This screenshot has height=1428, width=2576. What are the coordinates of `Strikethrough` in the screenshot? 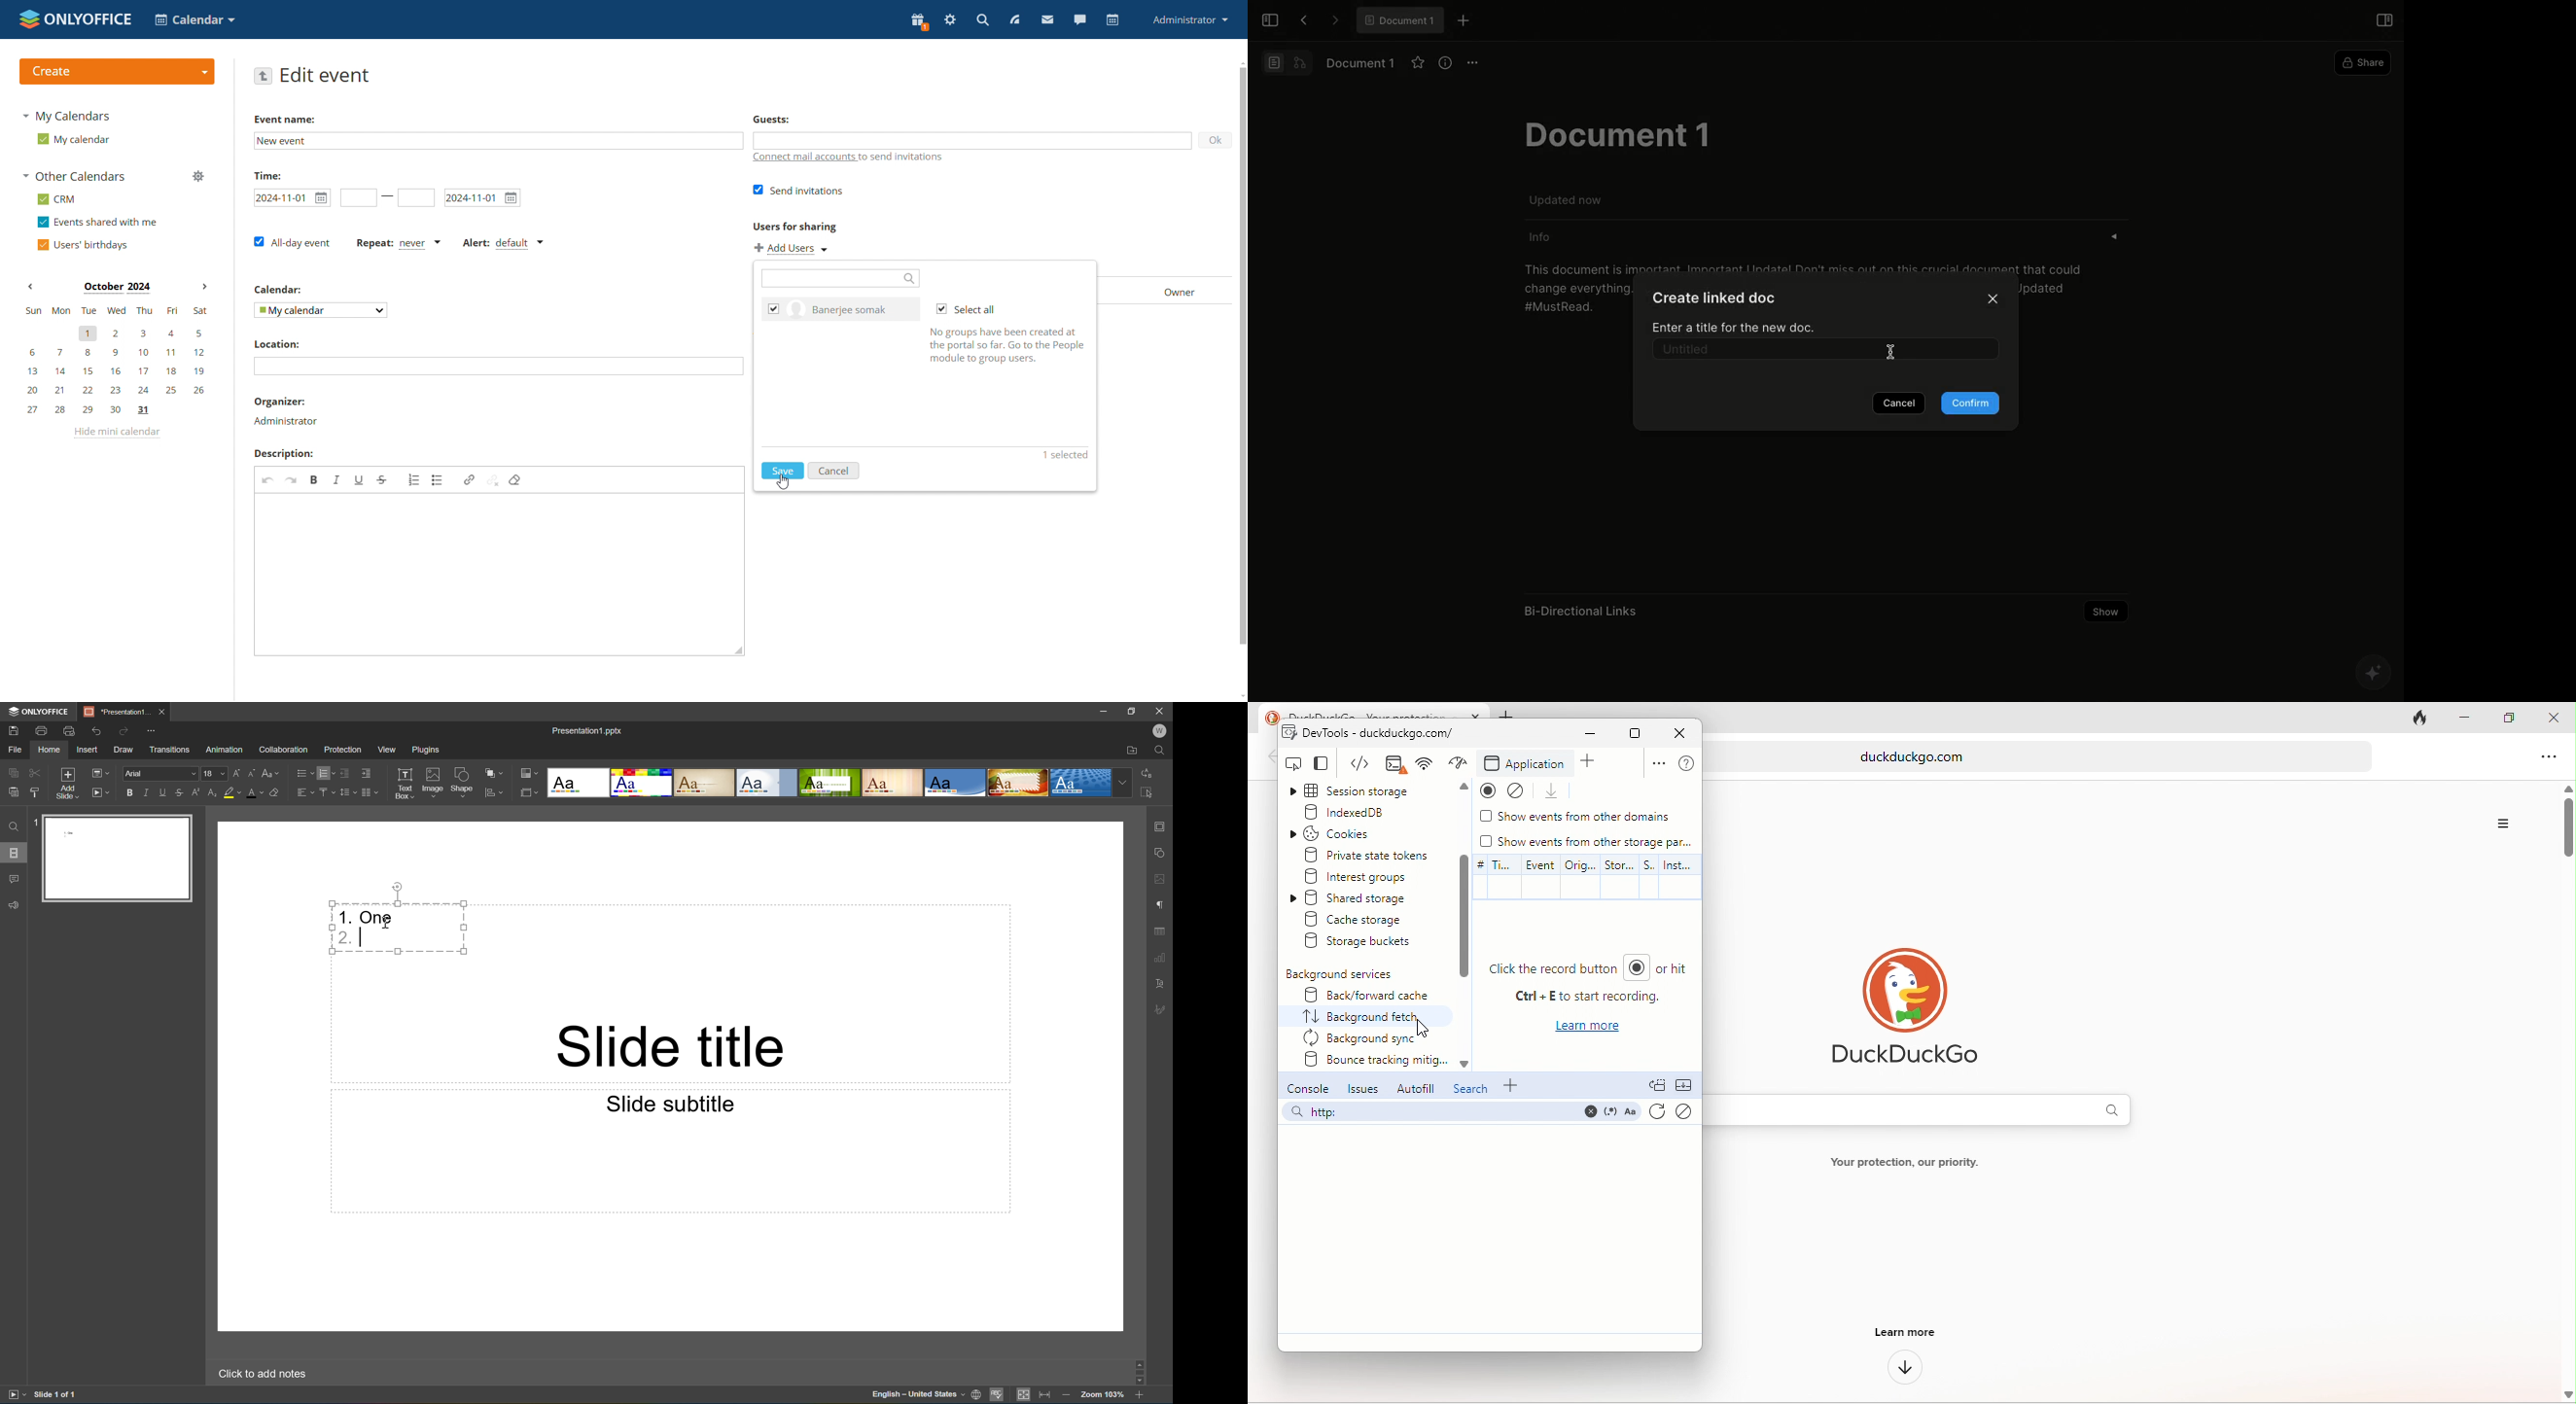 It's located at (180, 792).